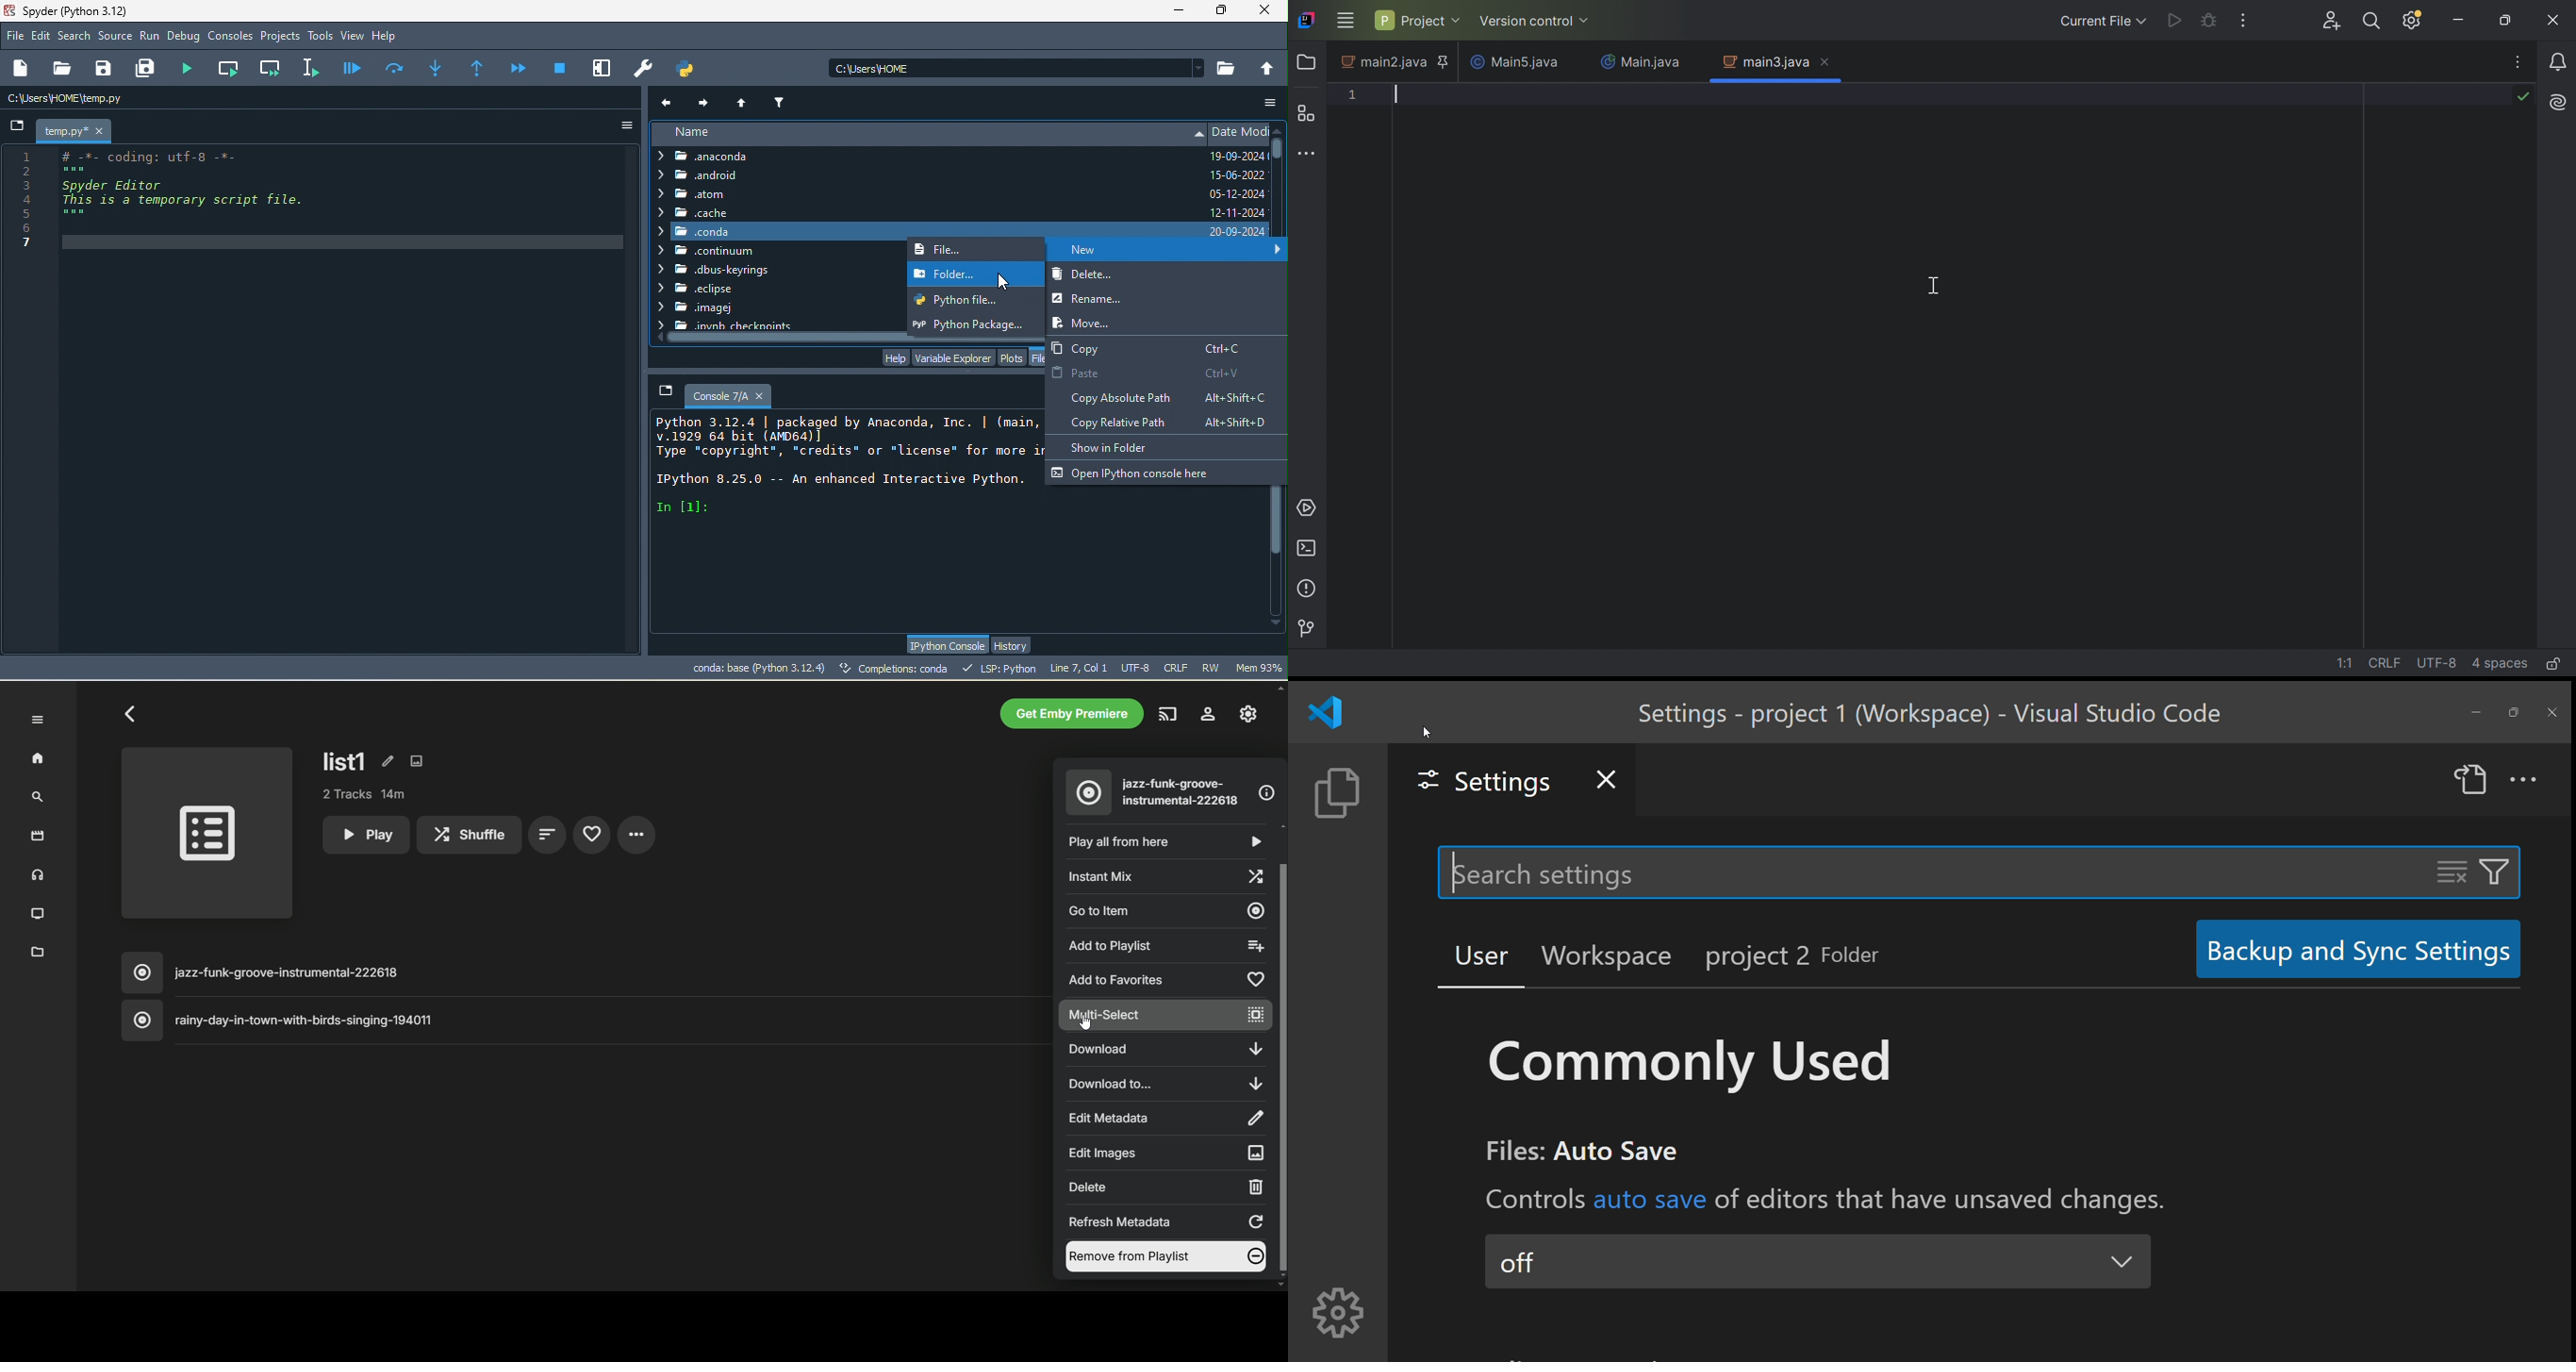  I want to click on continuum, so click(709, 251).